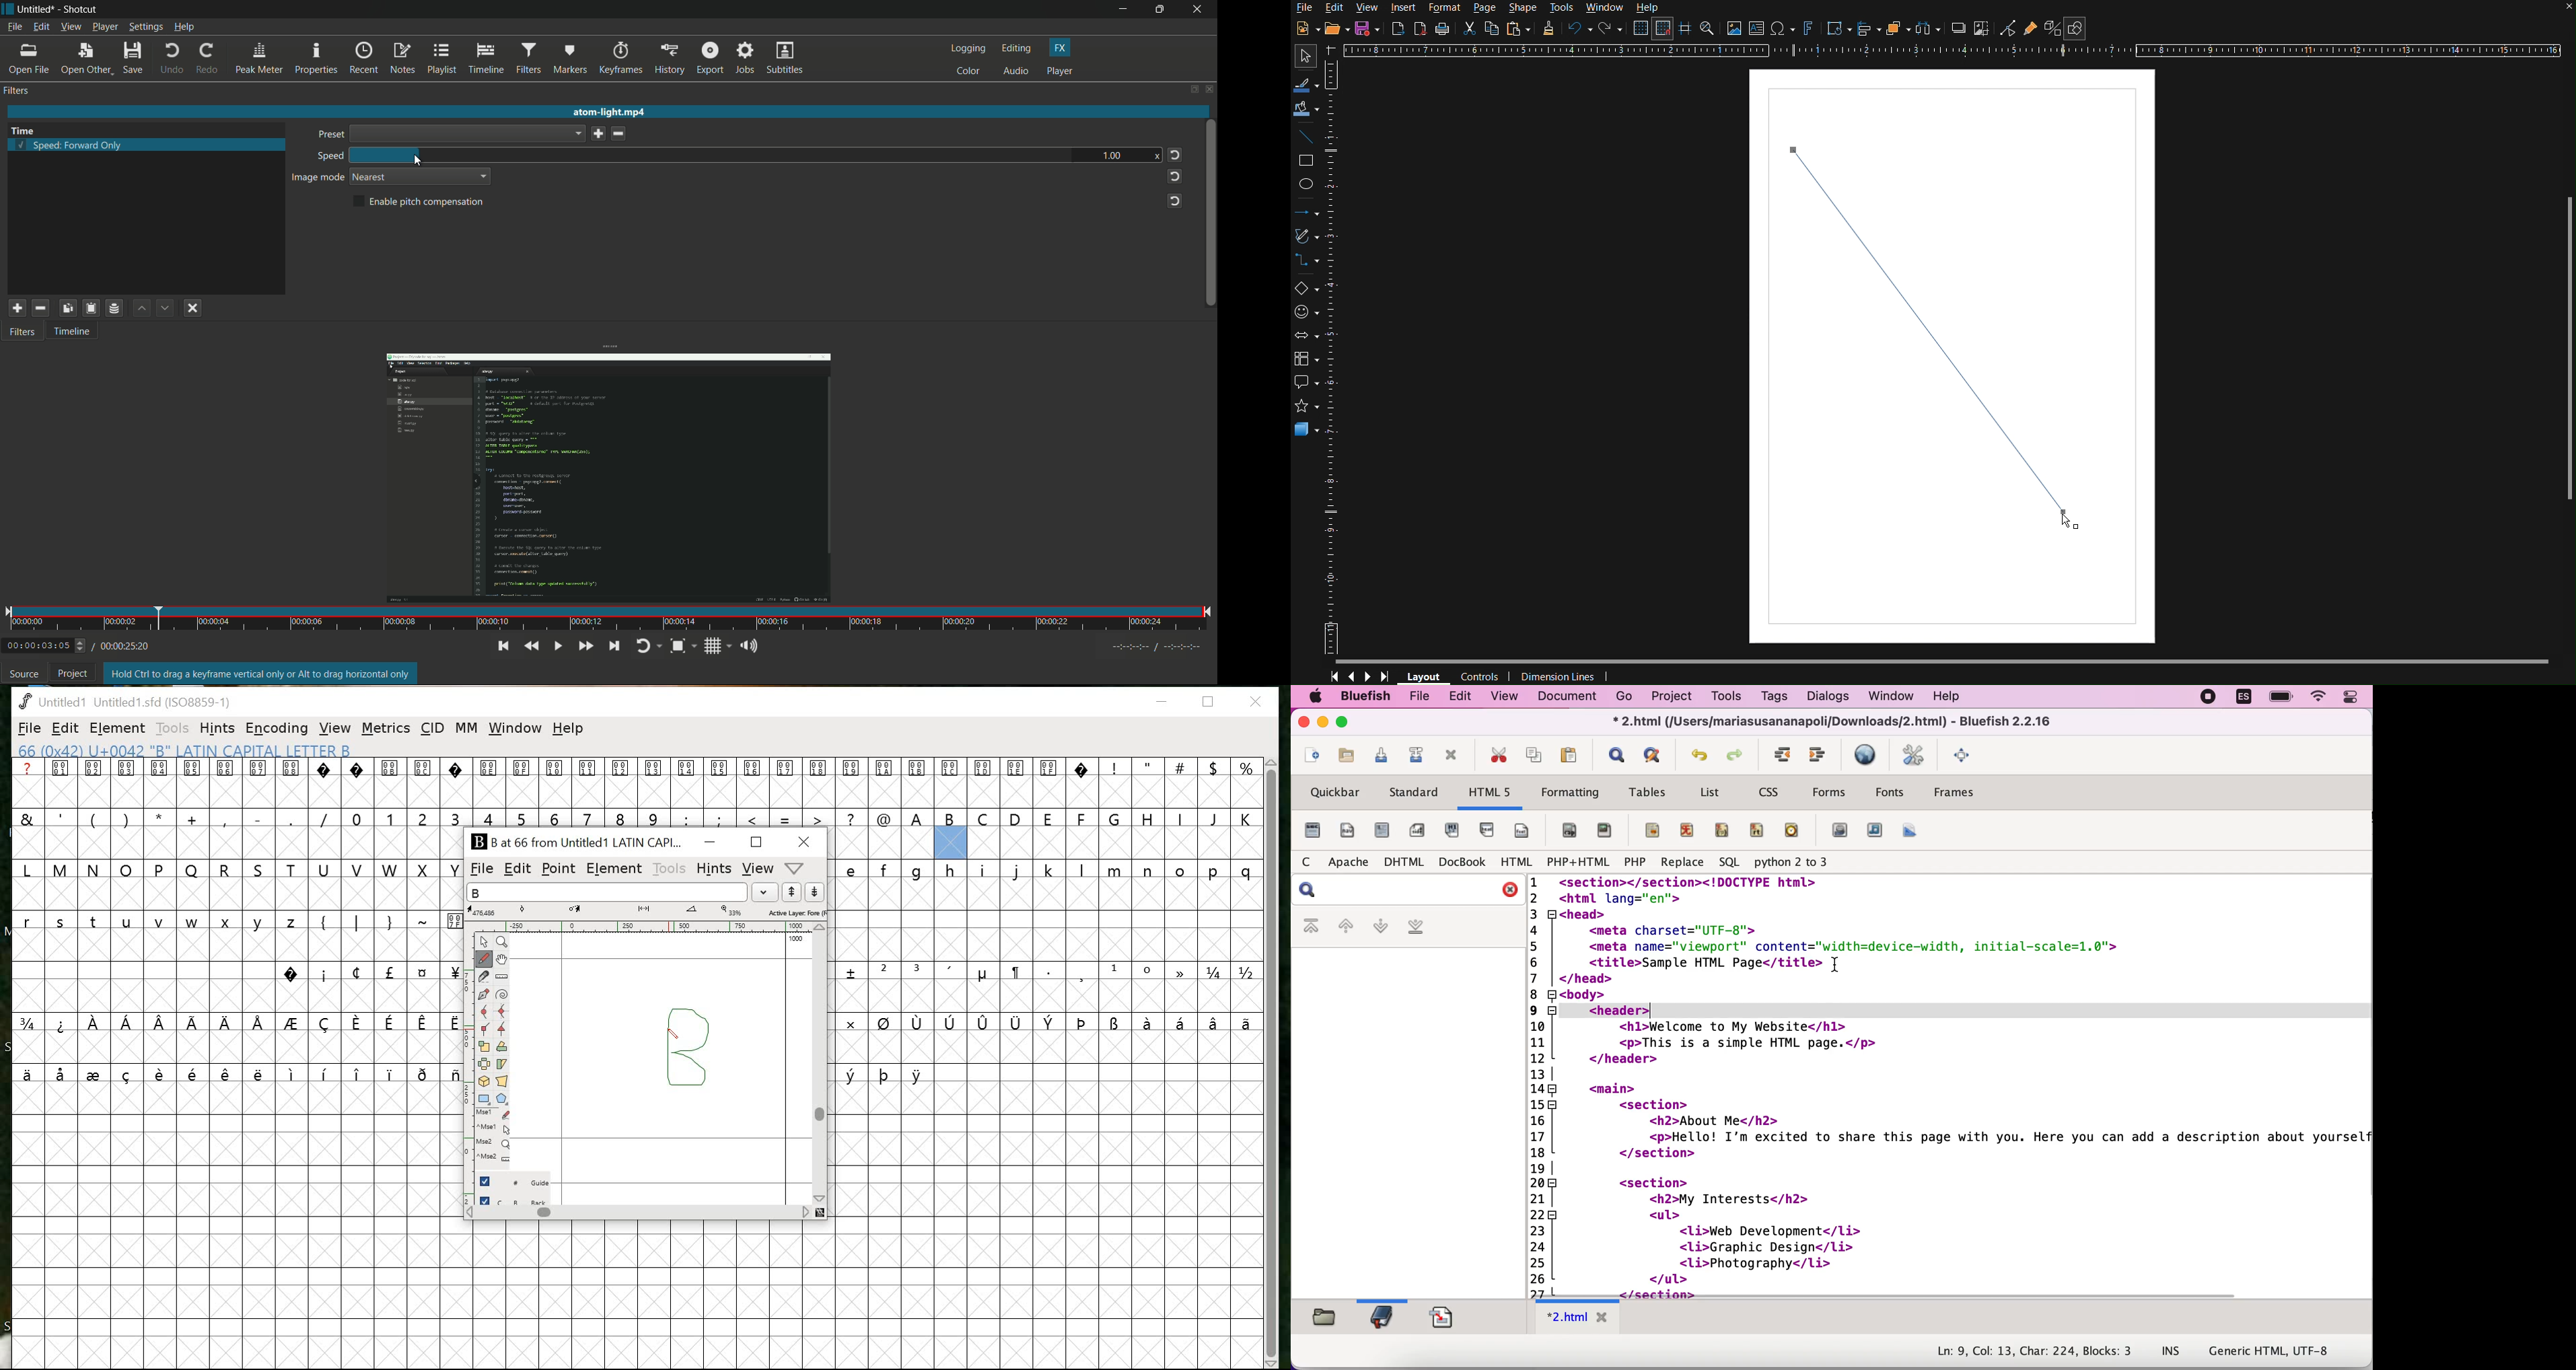 The height and width of the screenshot is (1372, 2576). Describe the element at coordinates (2008, 27) in the screenshot. I see `Toggle Point Edit Mode` at that location.